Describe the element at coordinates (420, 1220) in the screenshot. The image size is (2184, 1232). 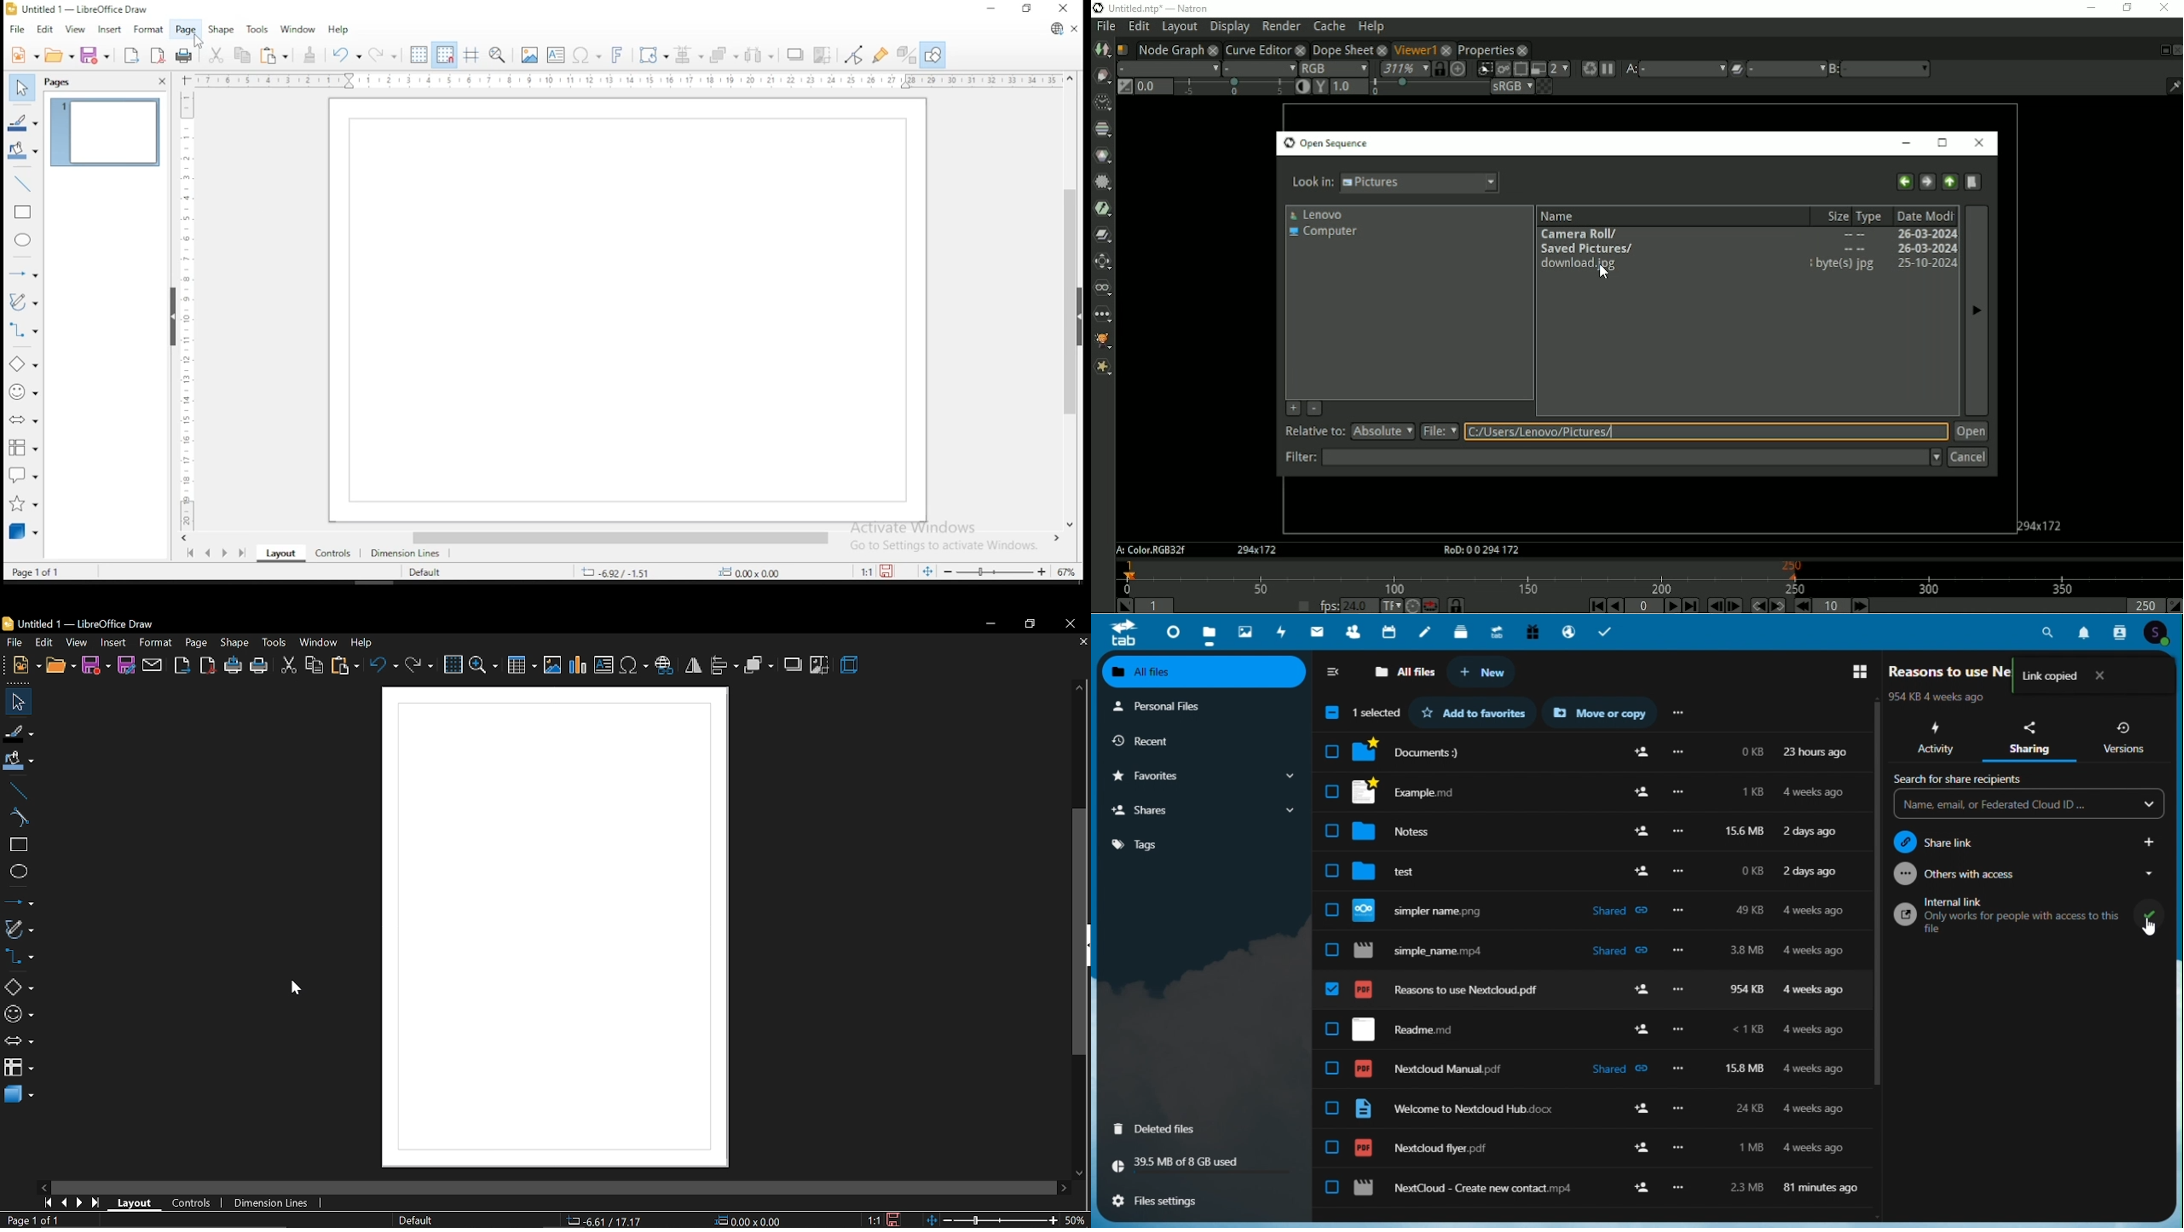
I see `Defaul - page style` at that location.